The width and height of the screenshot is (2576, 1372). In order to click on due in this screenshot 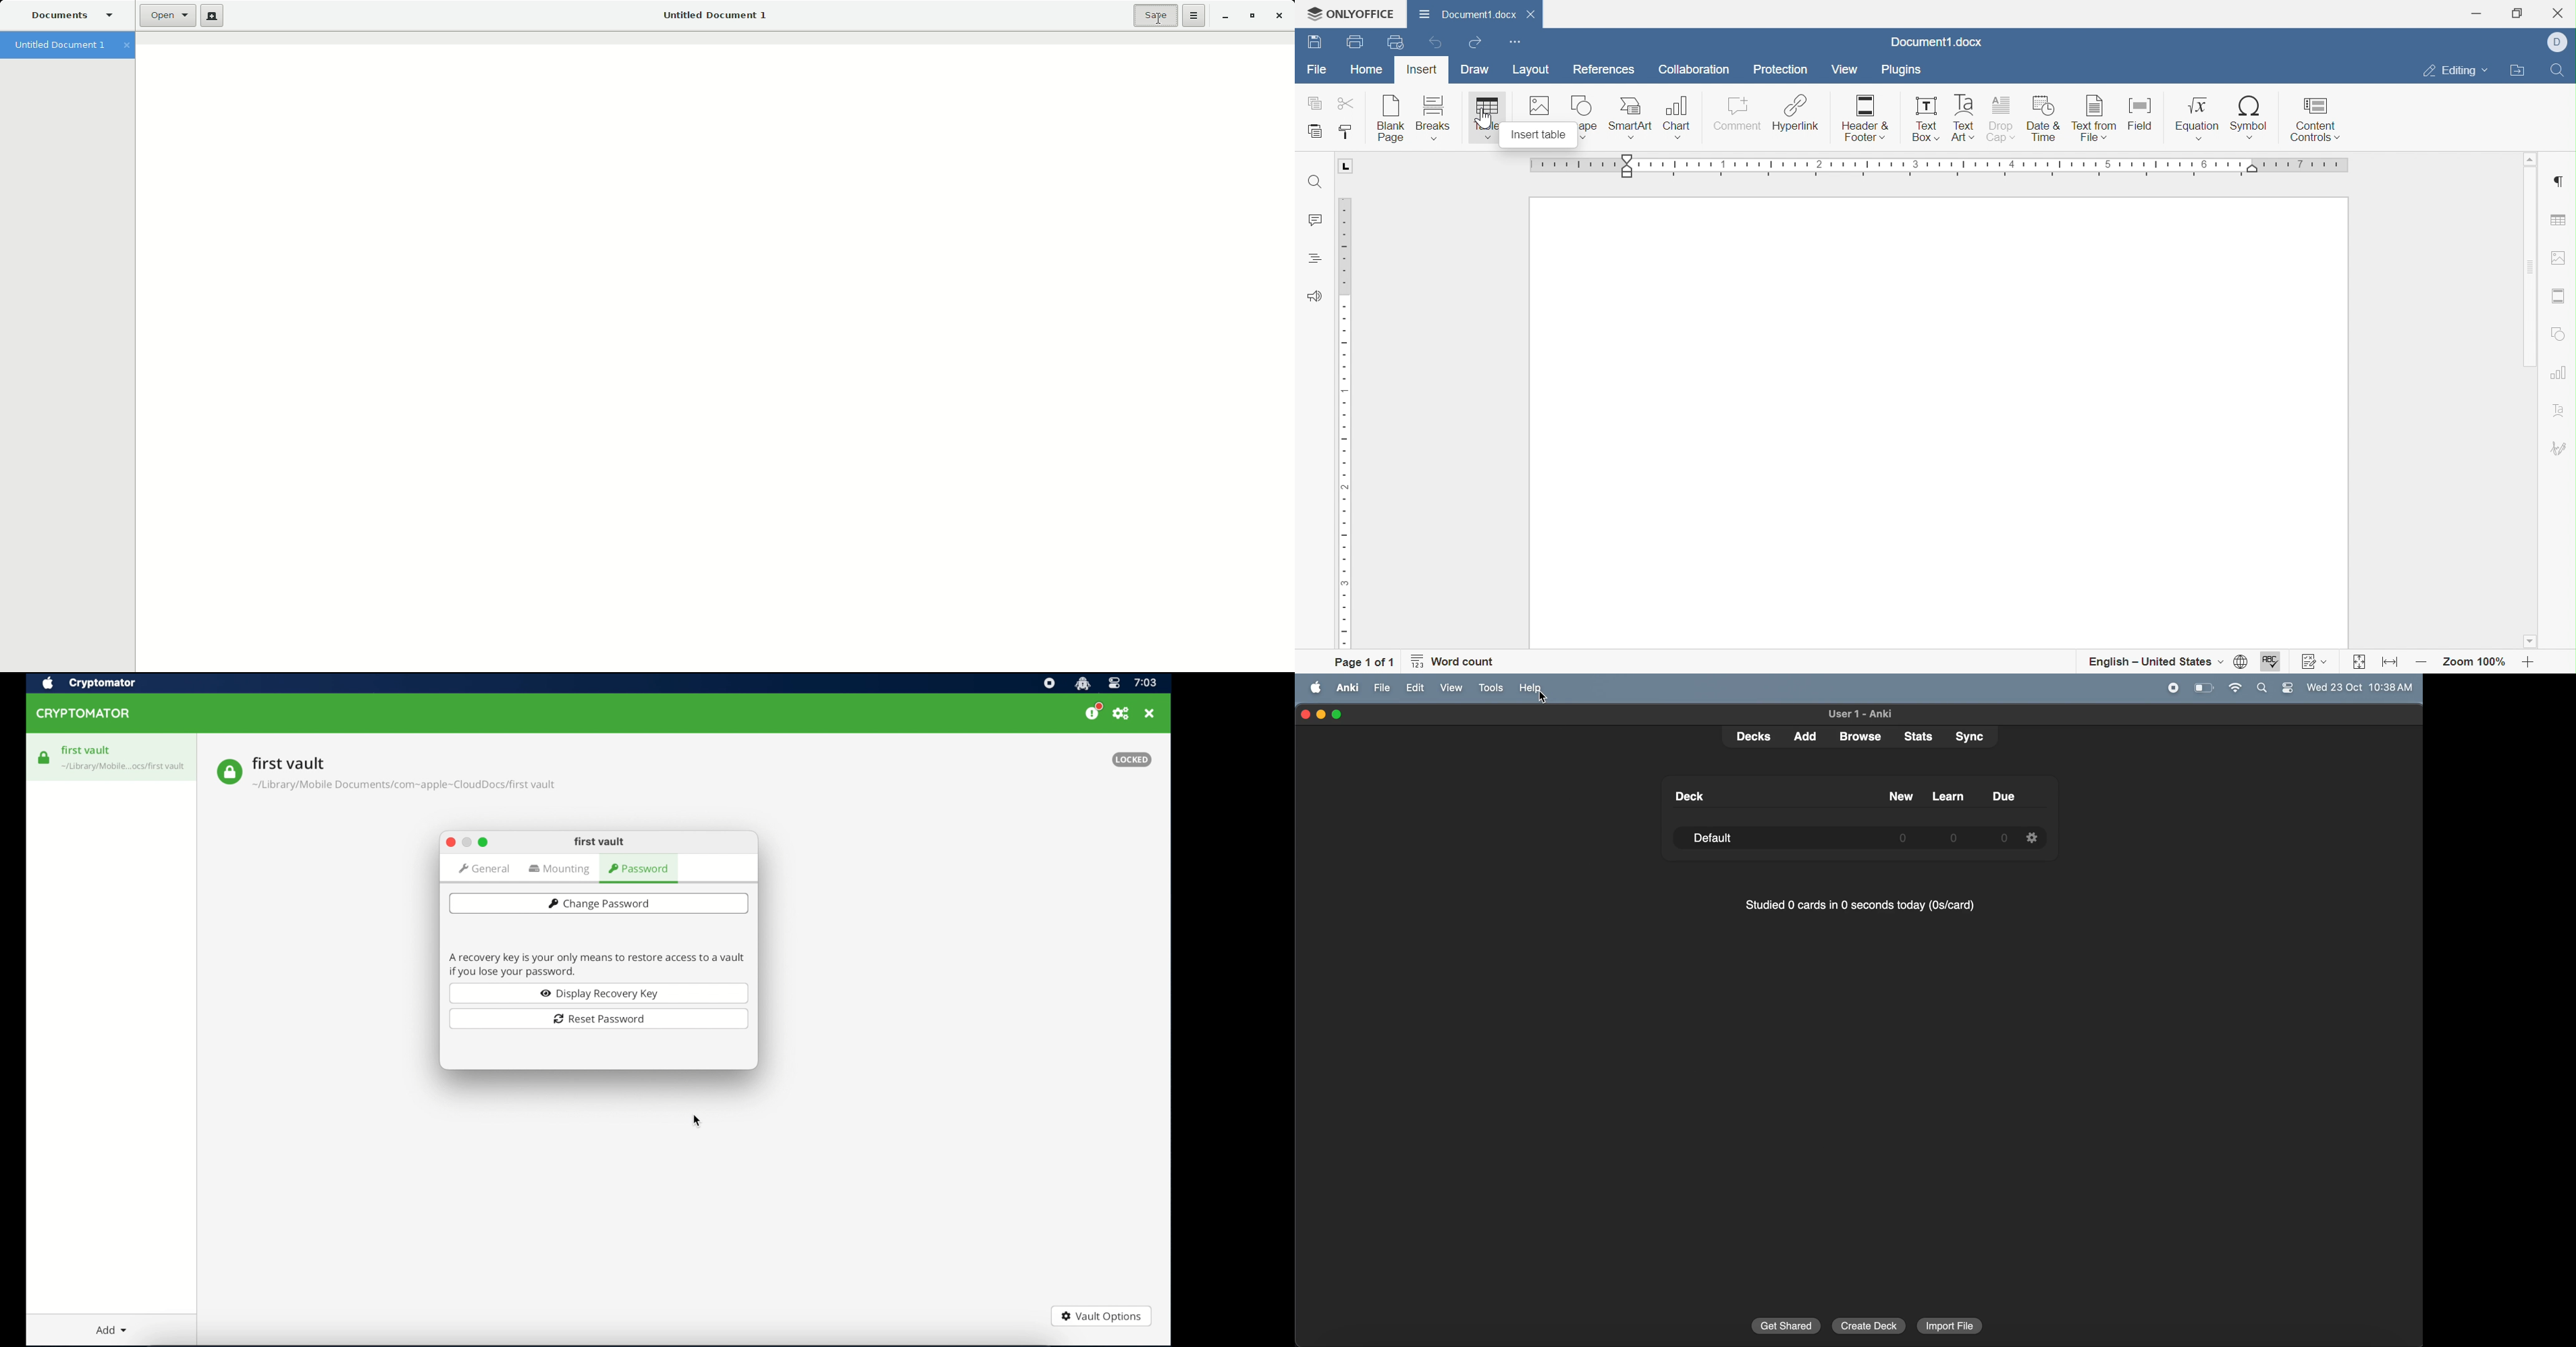, I will do `click(2004, 796)`.